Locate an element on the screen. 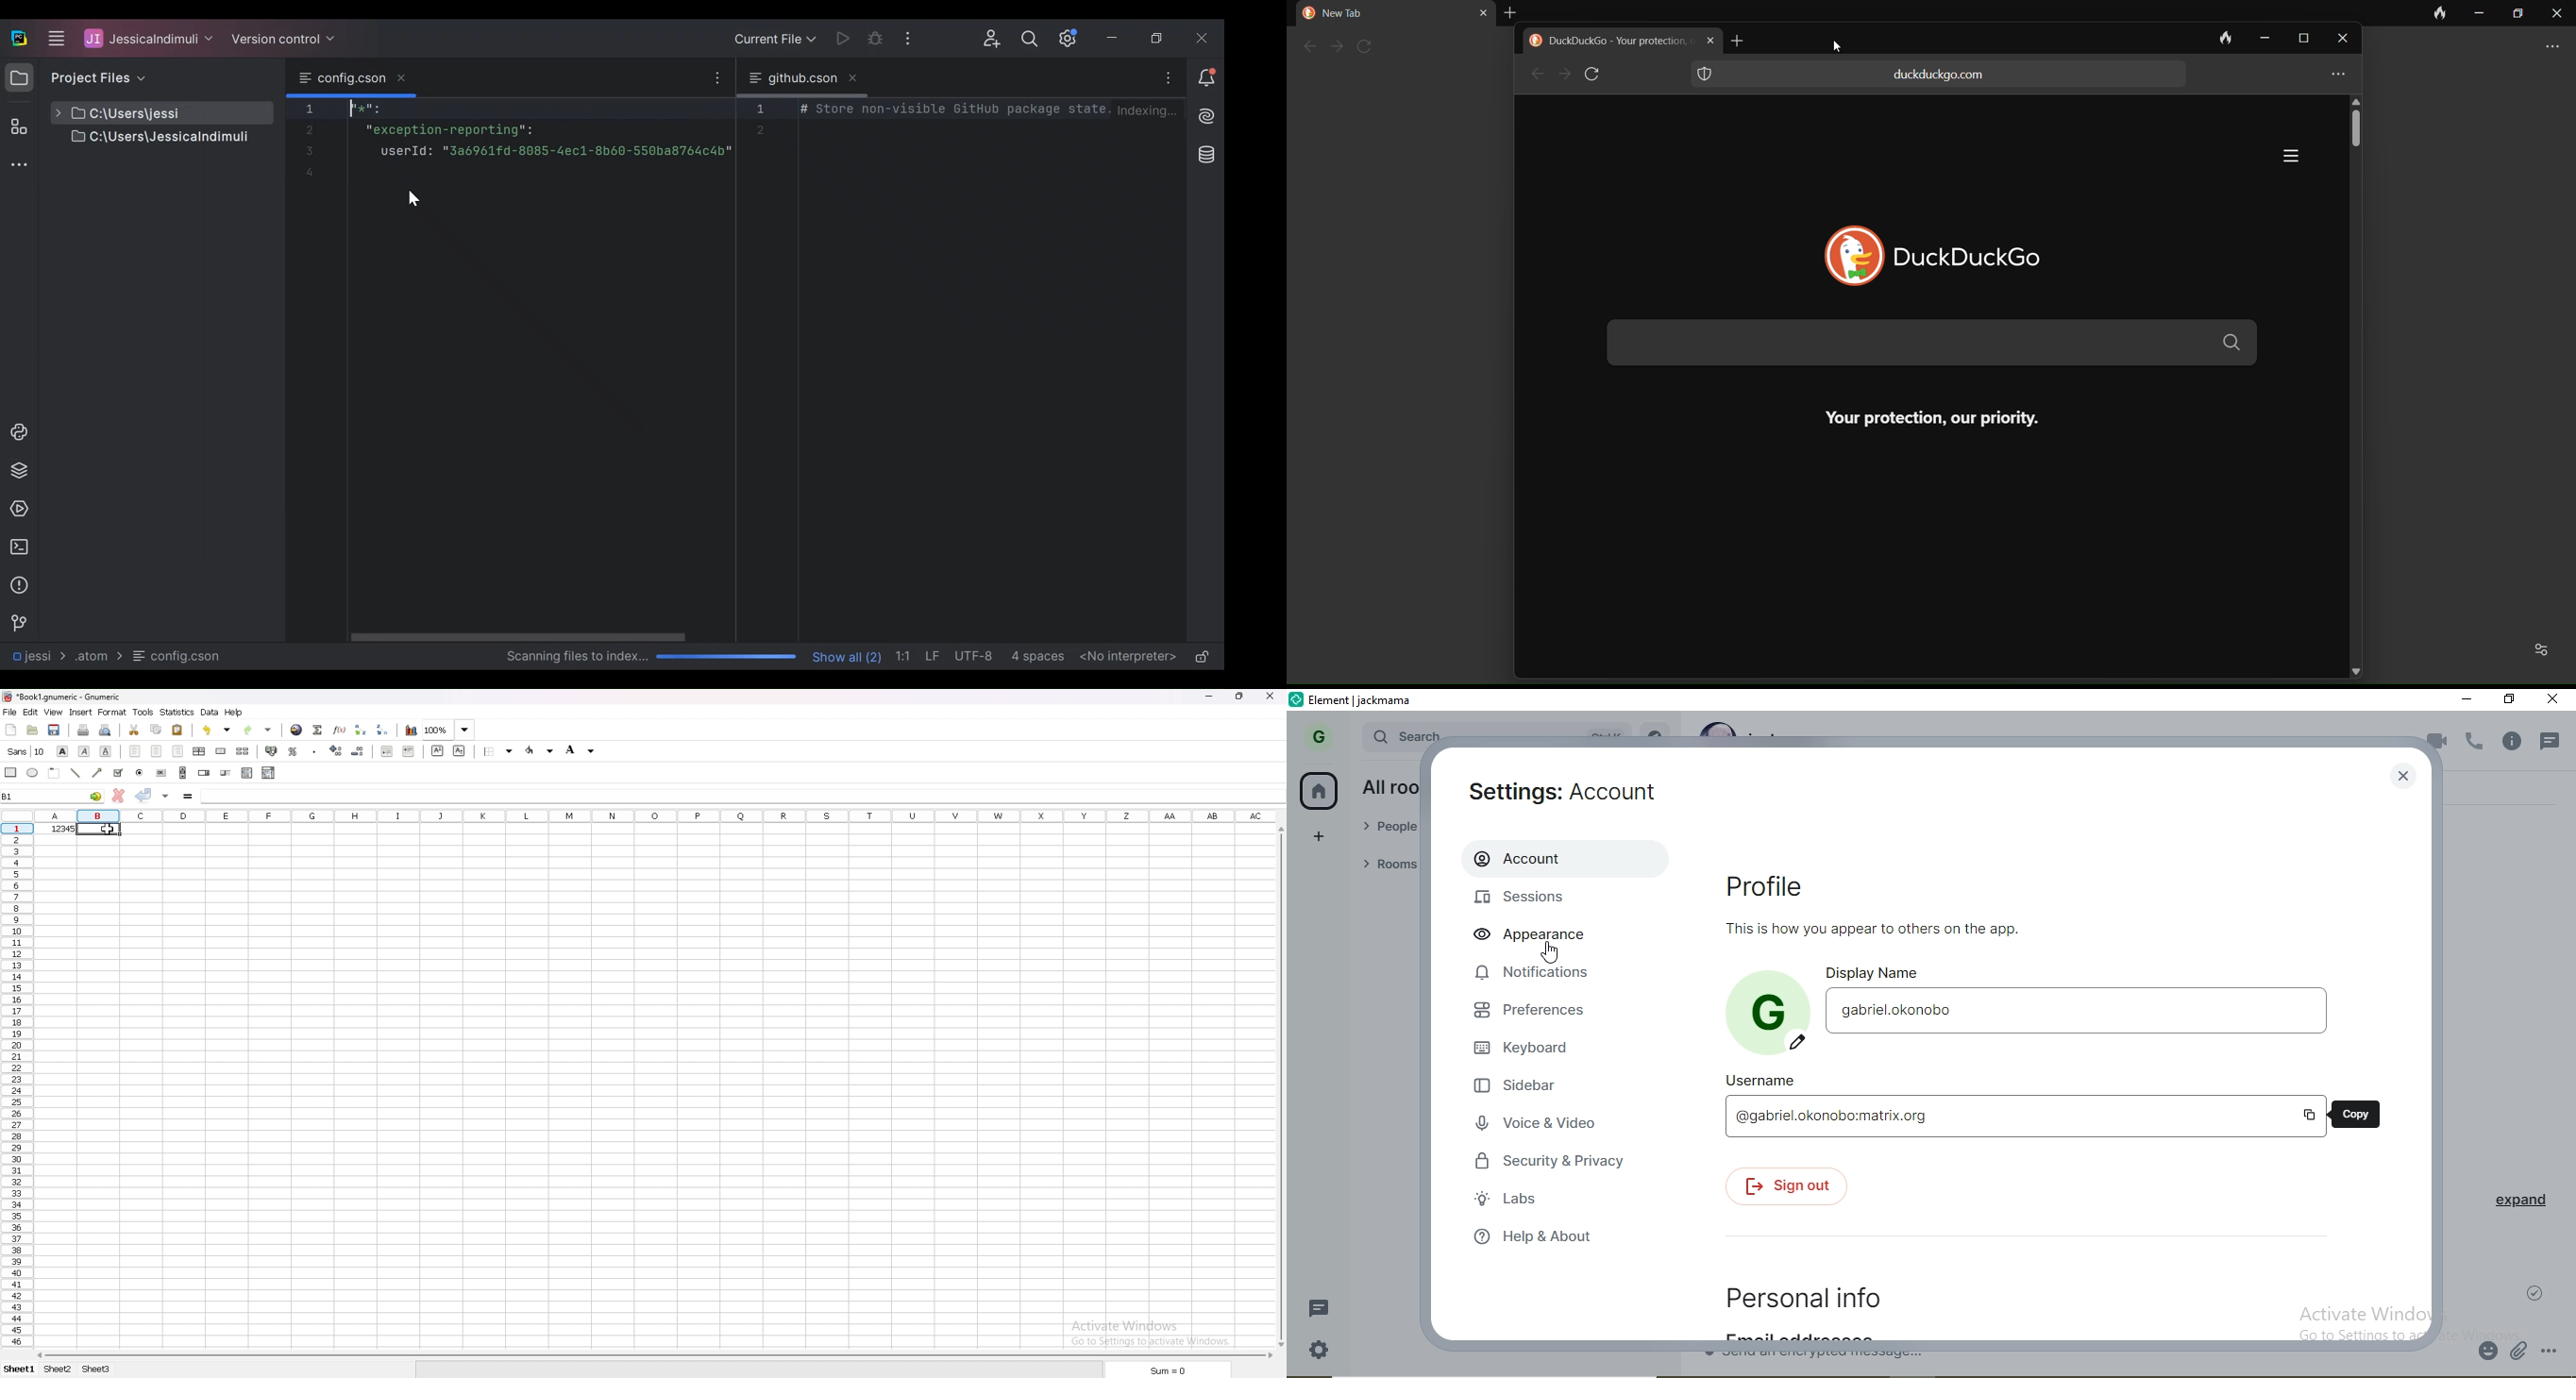 This screenshot has width=2576, height=1400. Project View is located at coordinates (19, 77).